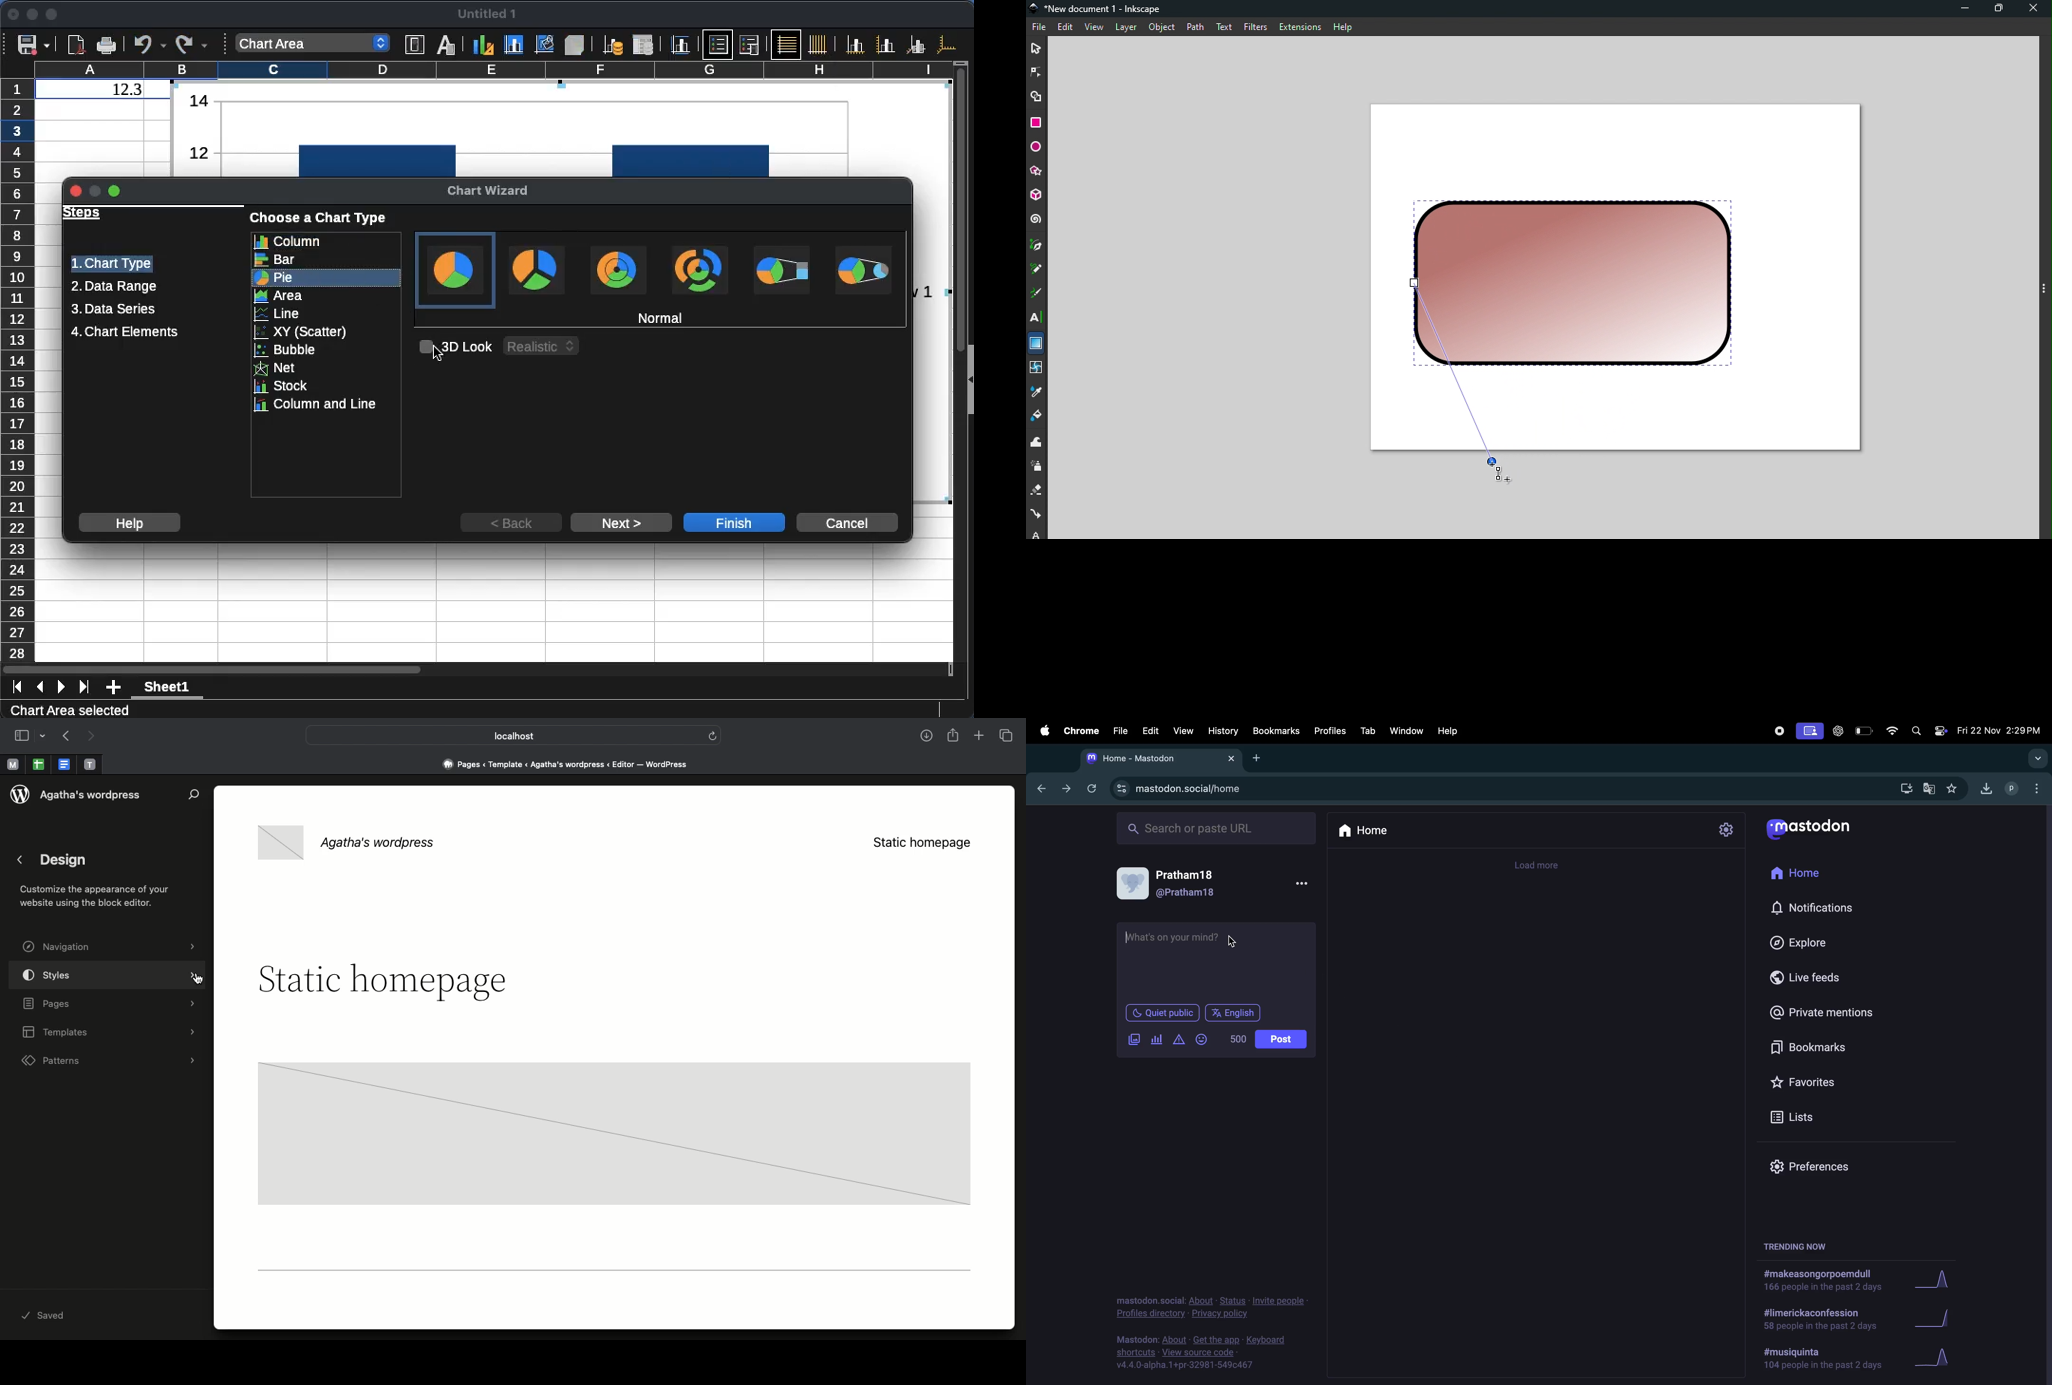 The width and height of the screenshot is (2072, 1400). Describe the element at coordinates (91, 737) in the screenshot. I see `Next page` at that location.